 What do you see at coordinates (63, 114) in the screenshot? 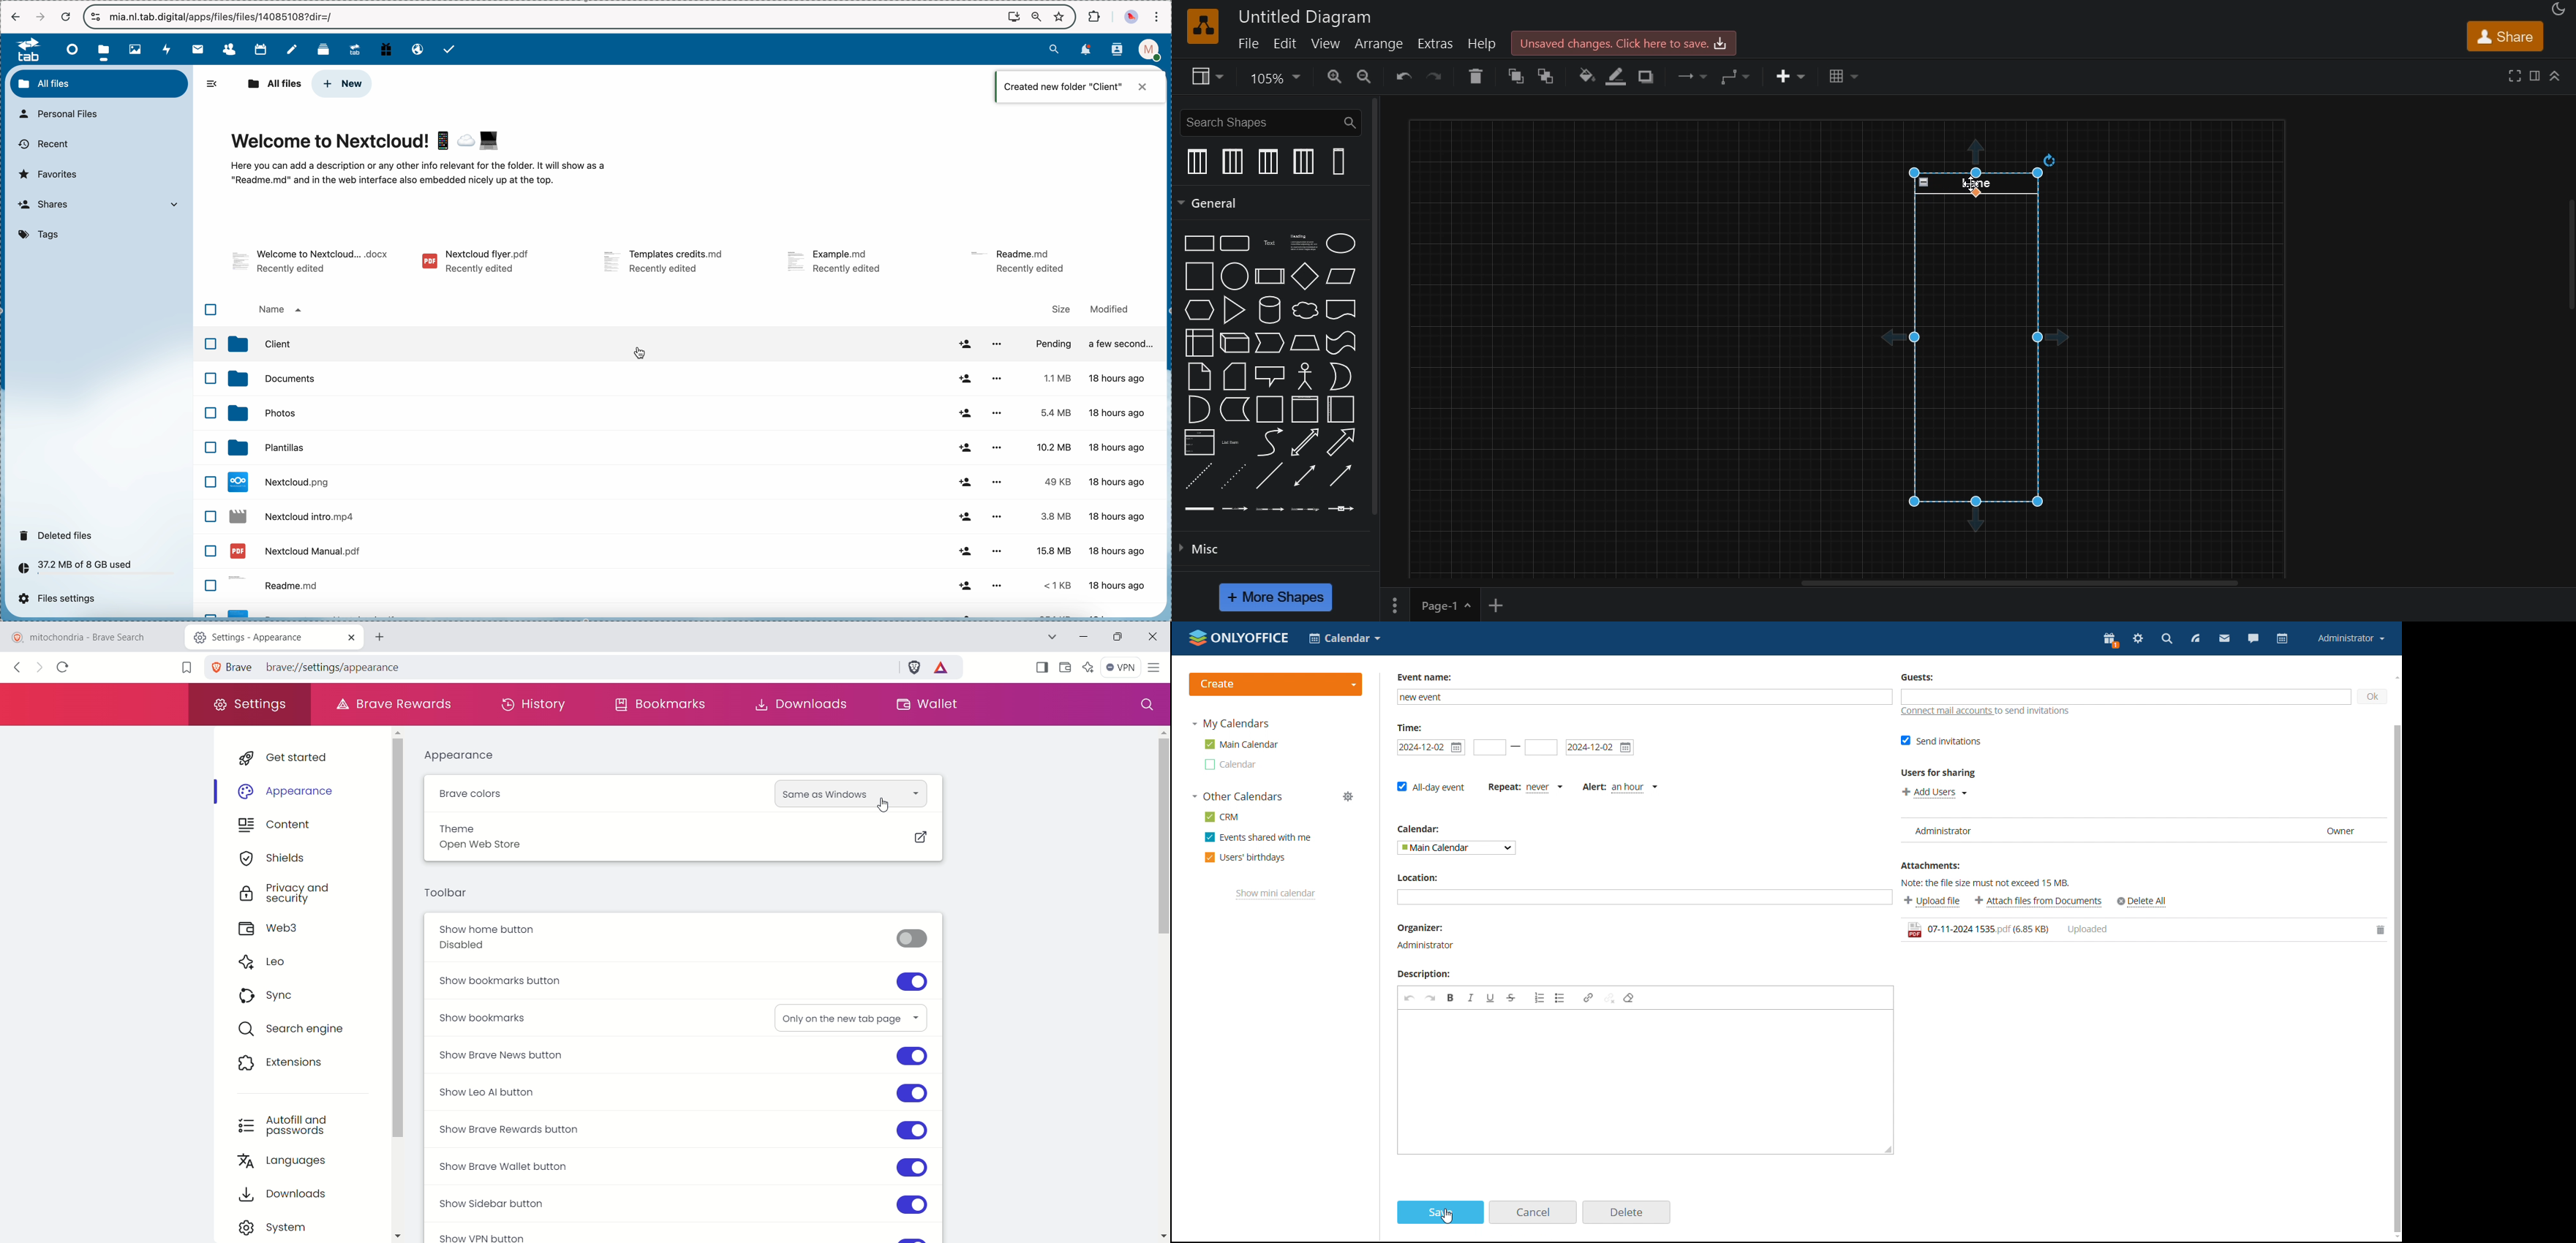
I see `personal files` at bounding box center [63, 114].